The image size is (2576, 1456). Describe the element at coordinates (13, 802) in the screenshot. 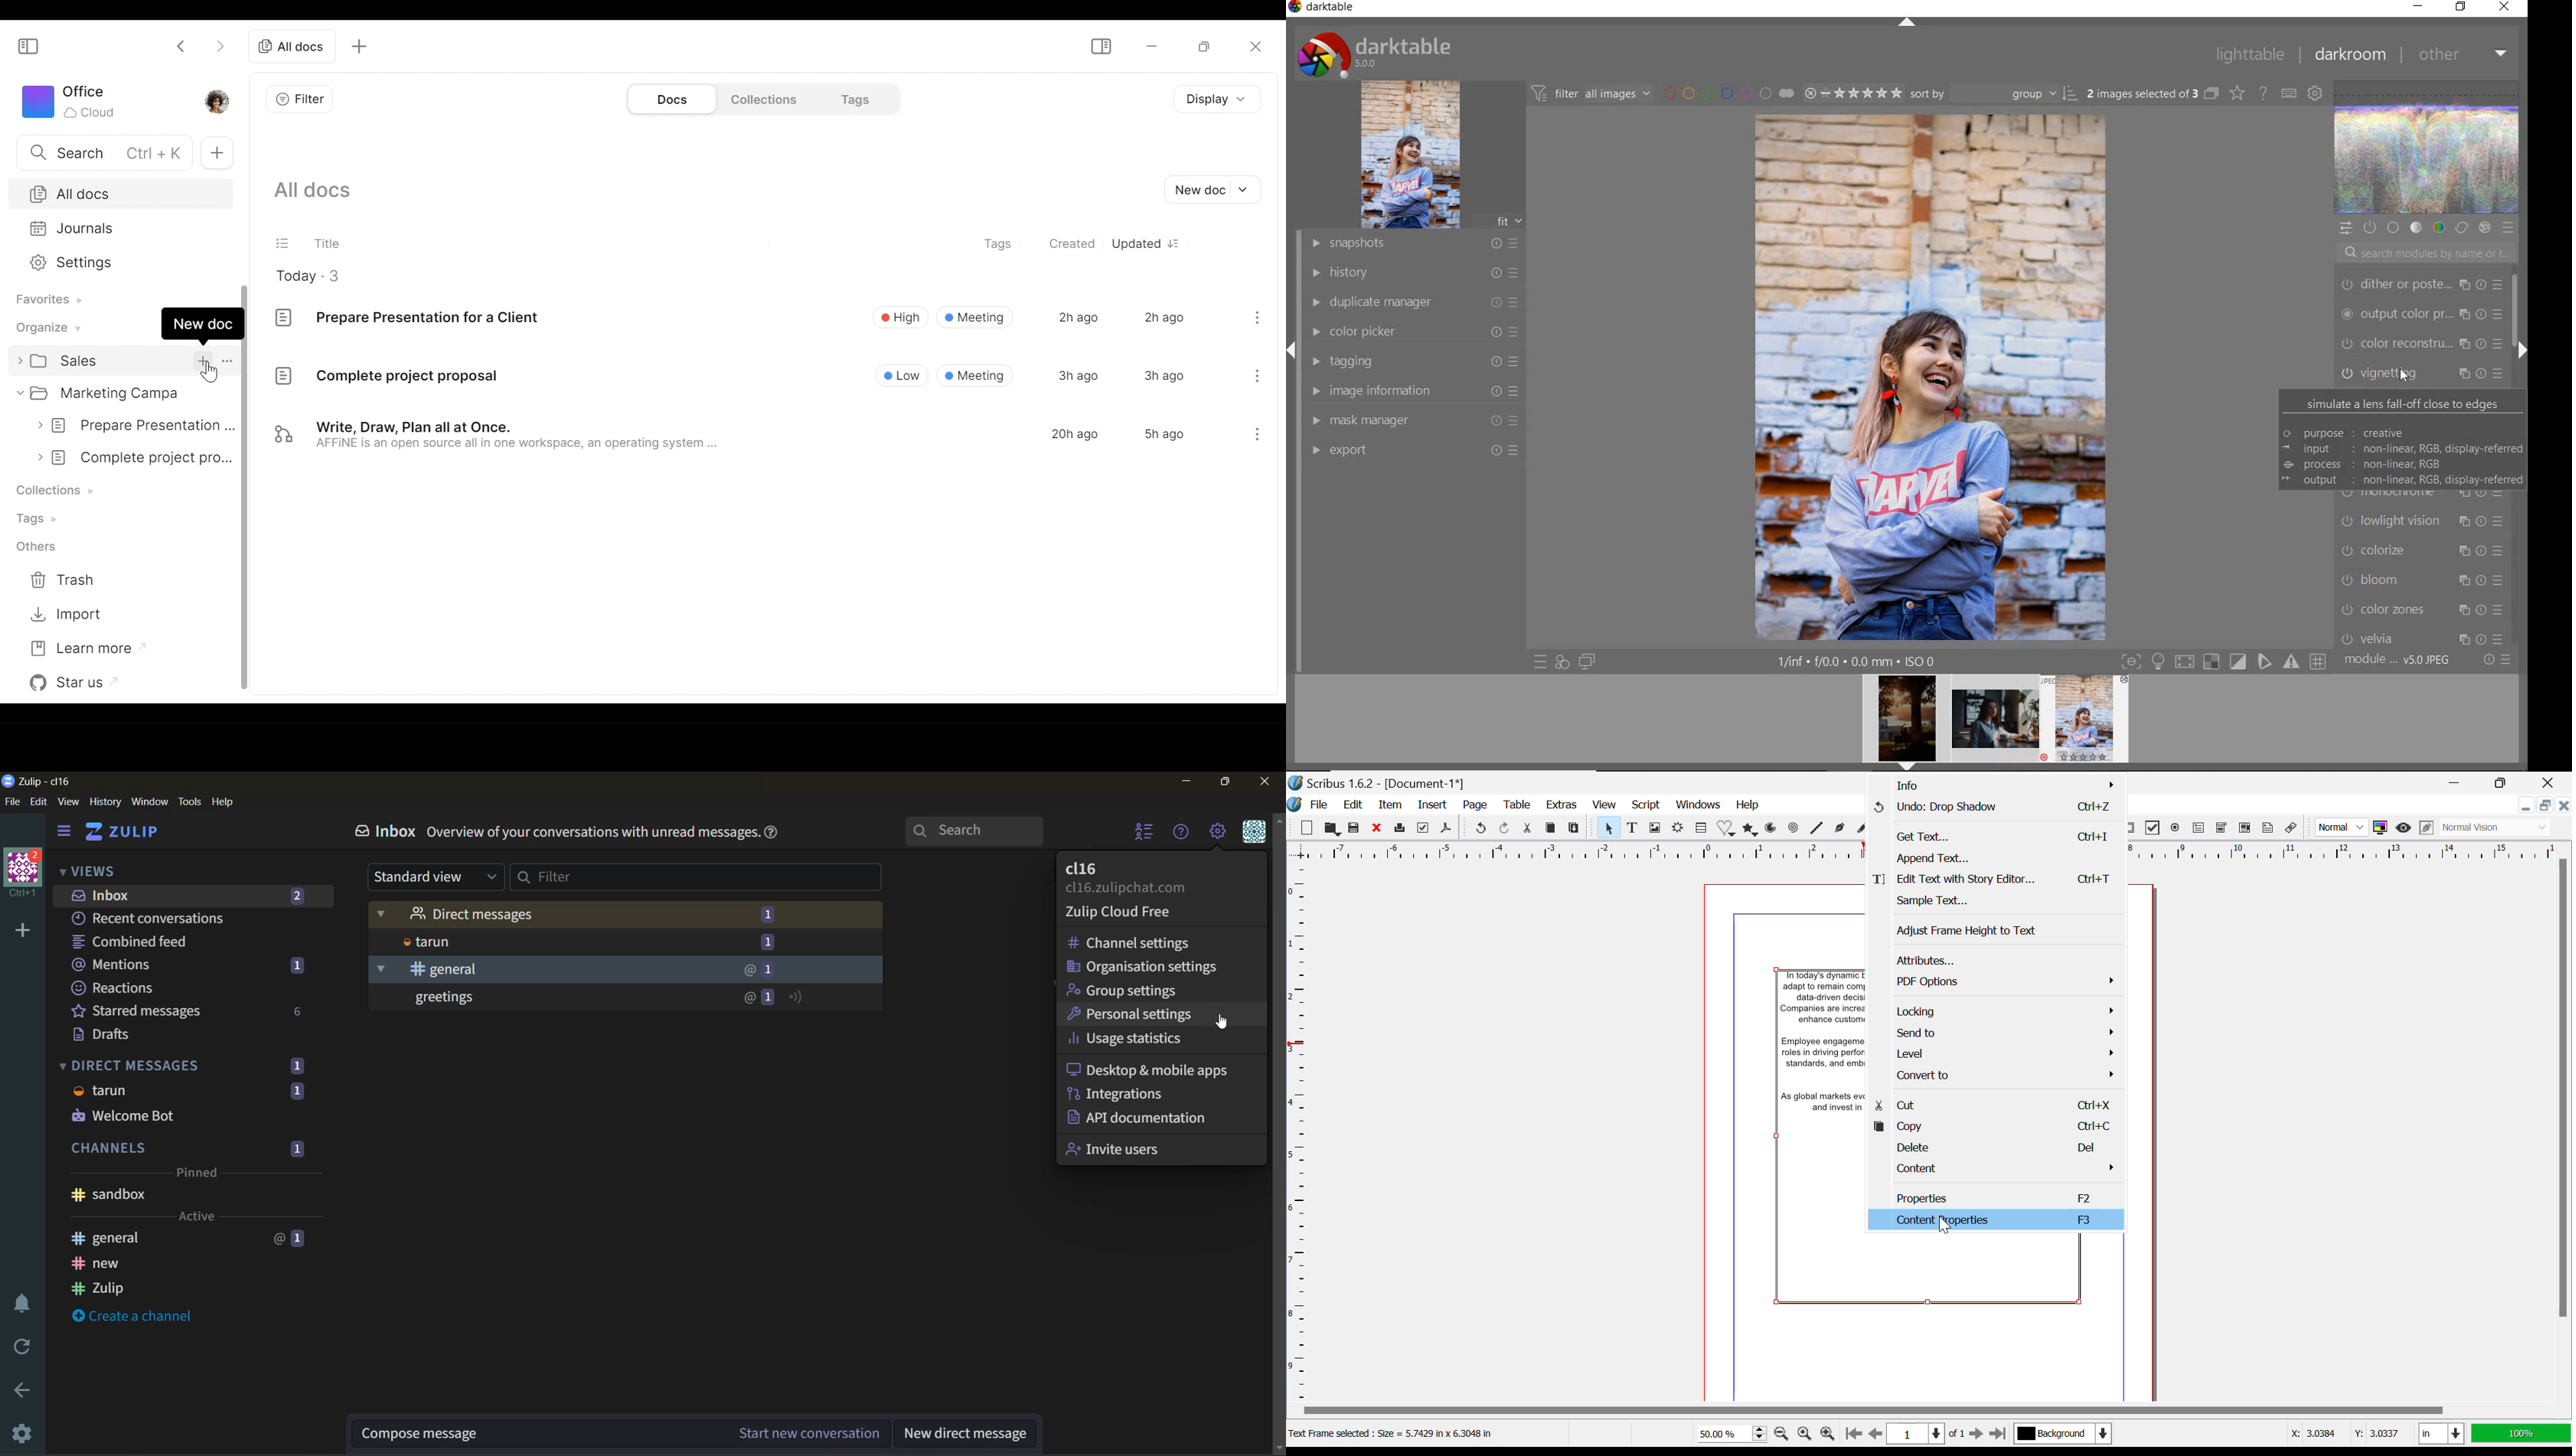

I see `file` at that location.